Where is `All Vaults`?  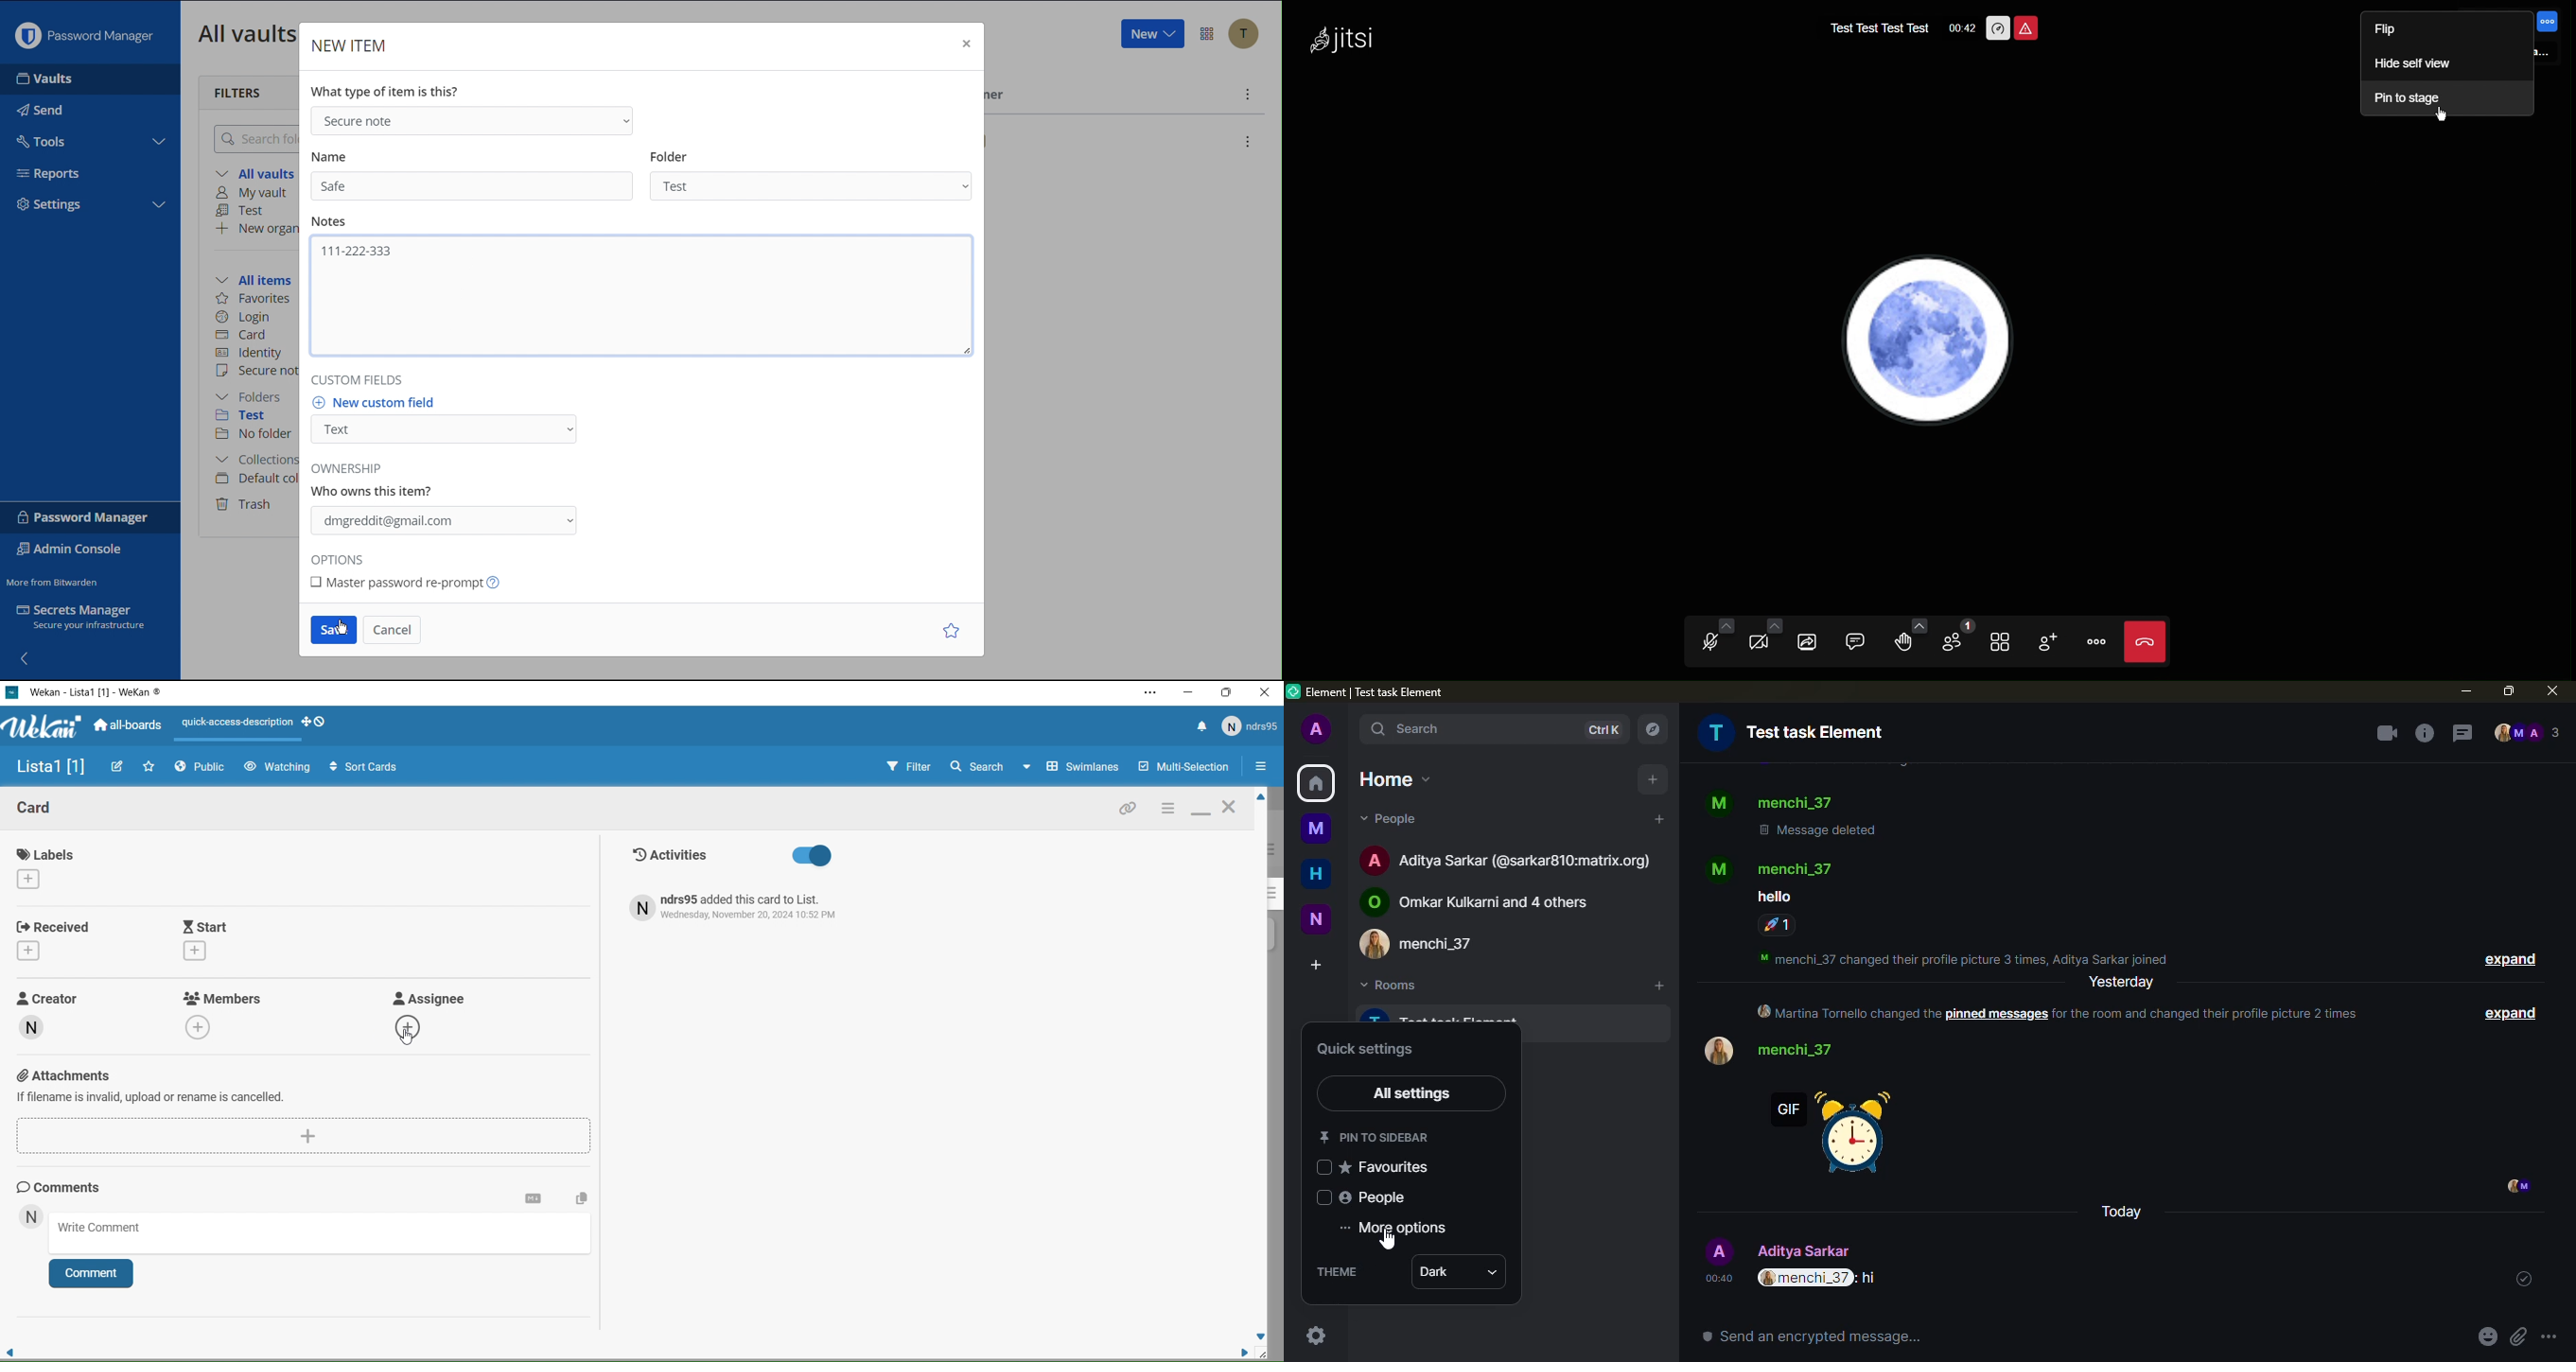
All Vaults is located at coordinates (244, 33).